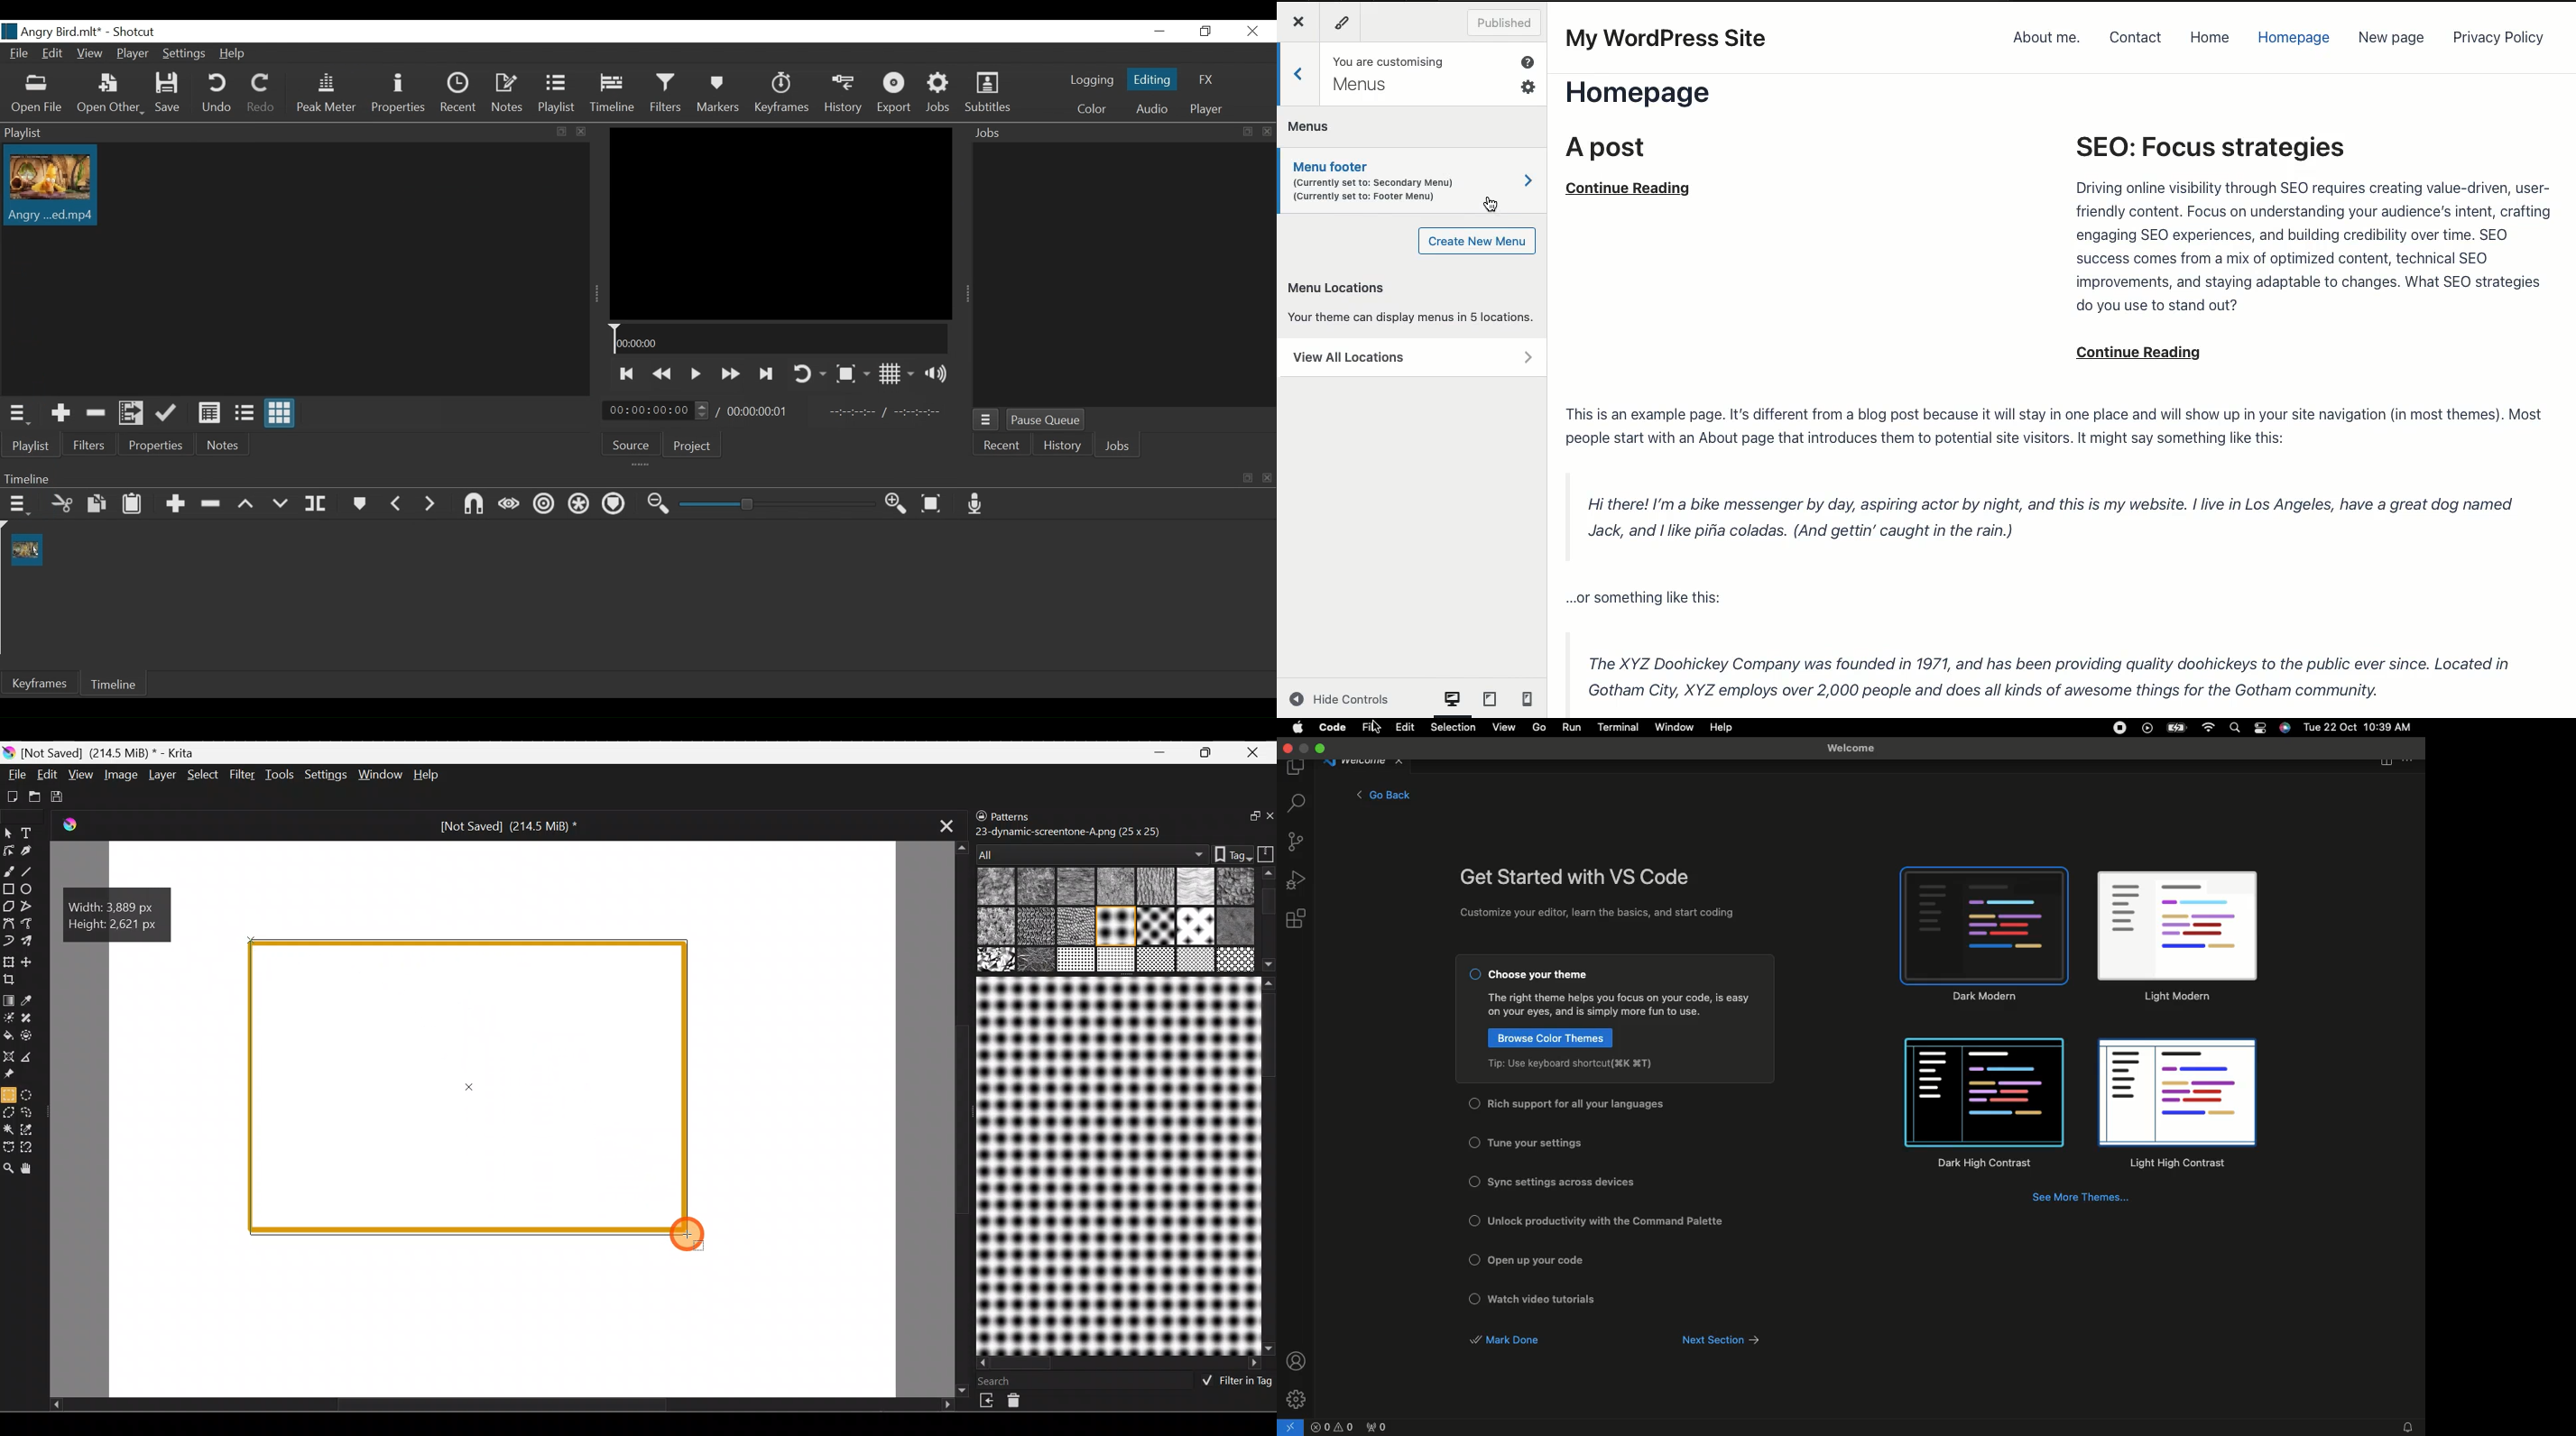 This screenshot has height=1456, width=2576. I want to click on Timeline, so click(612, 93).